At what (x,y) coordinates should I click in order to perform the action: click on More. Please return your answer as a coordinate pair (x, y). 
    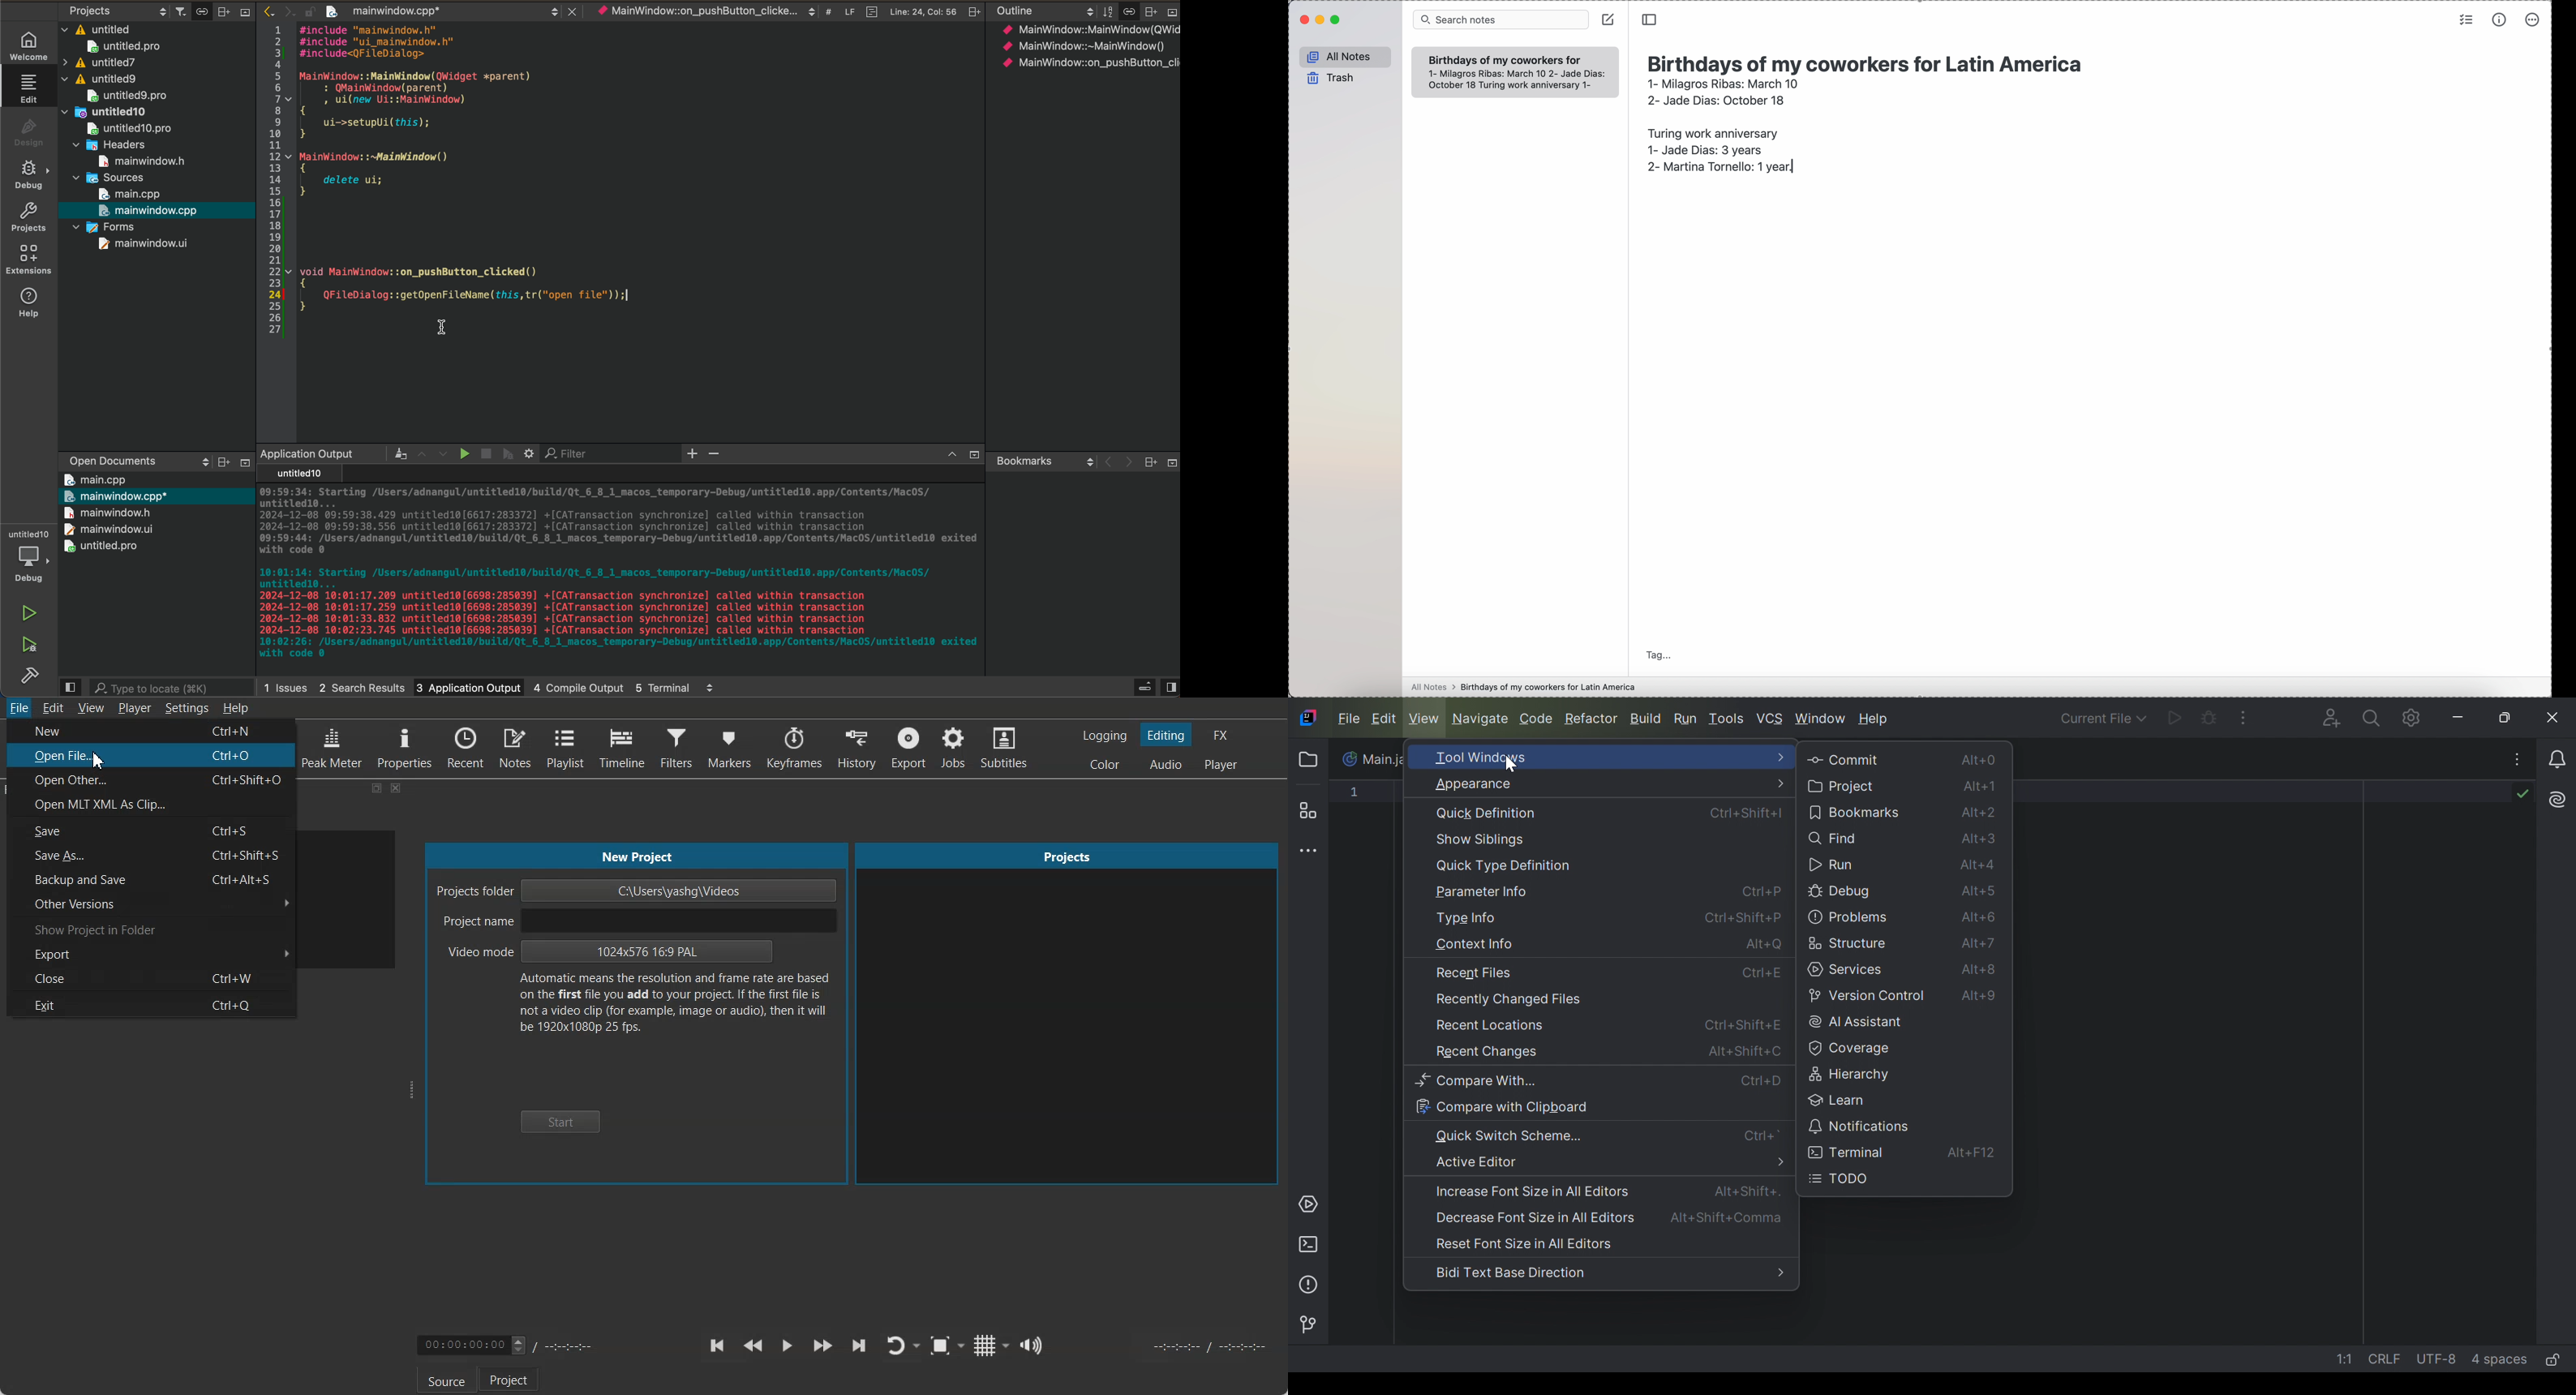
    Looking at the image, I should click on (1782, 1162).